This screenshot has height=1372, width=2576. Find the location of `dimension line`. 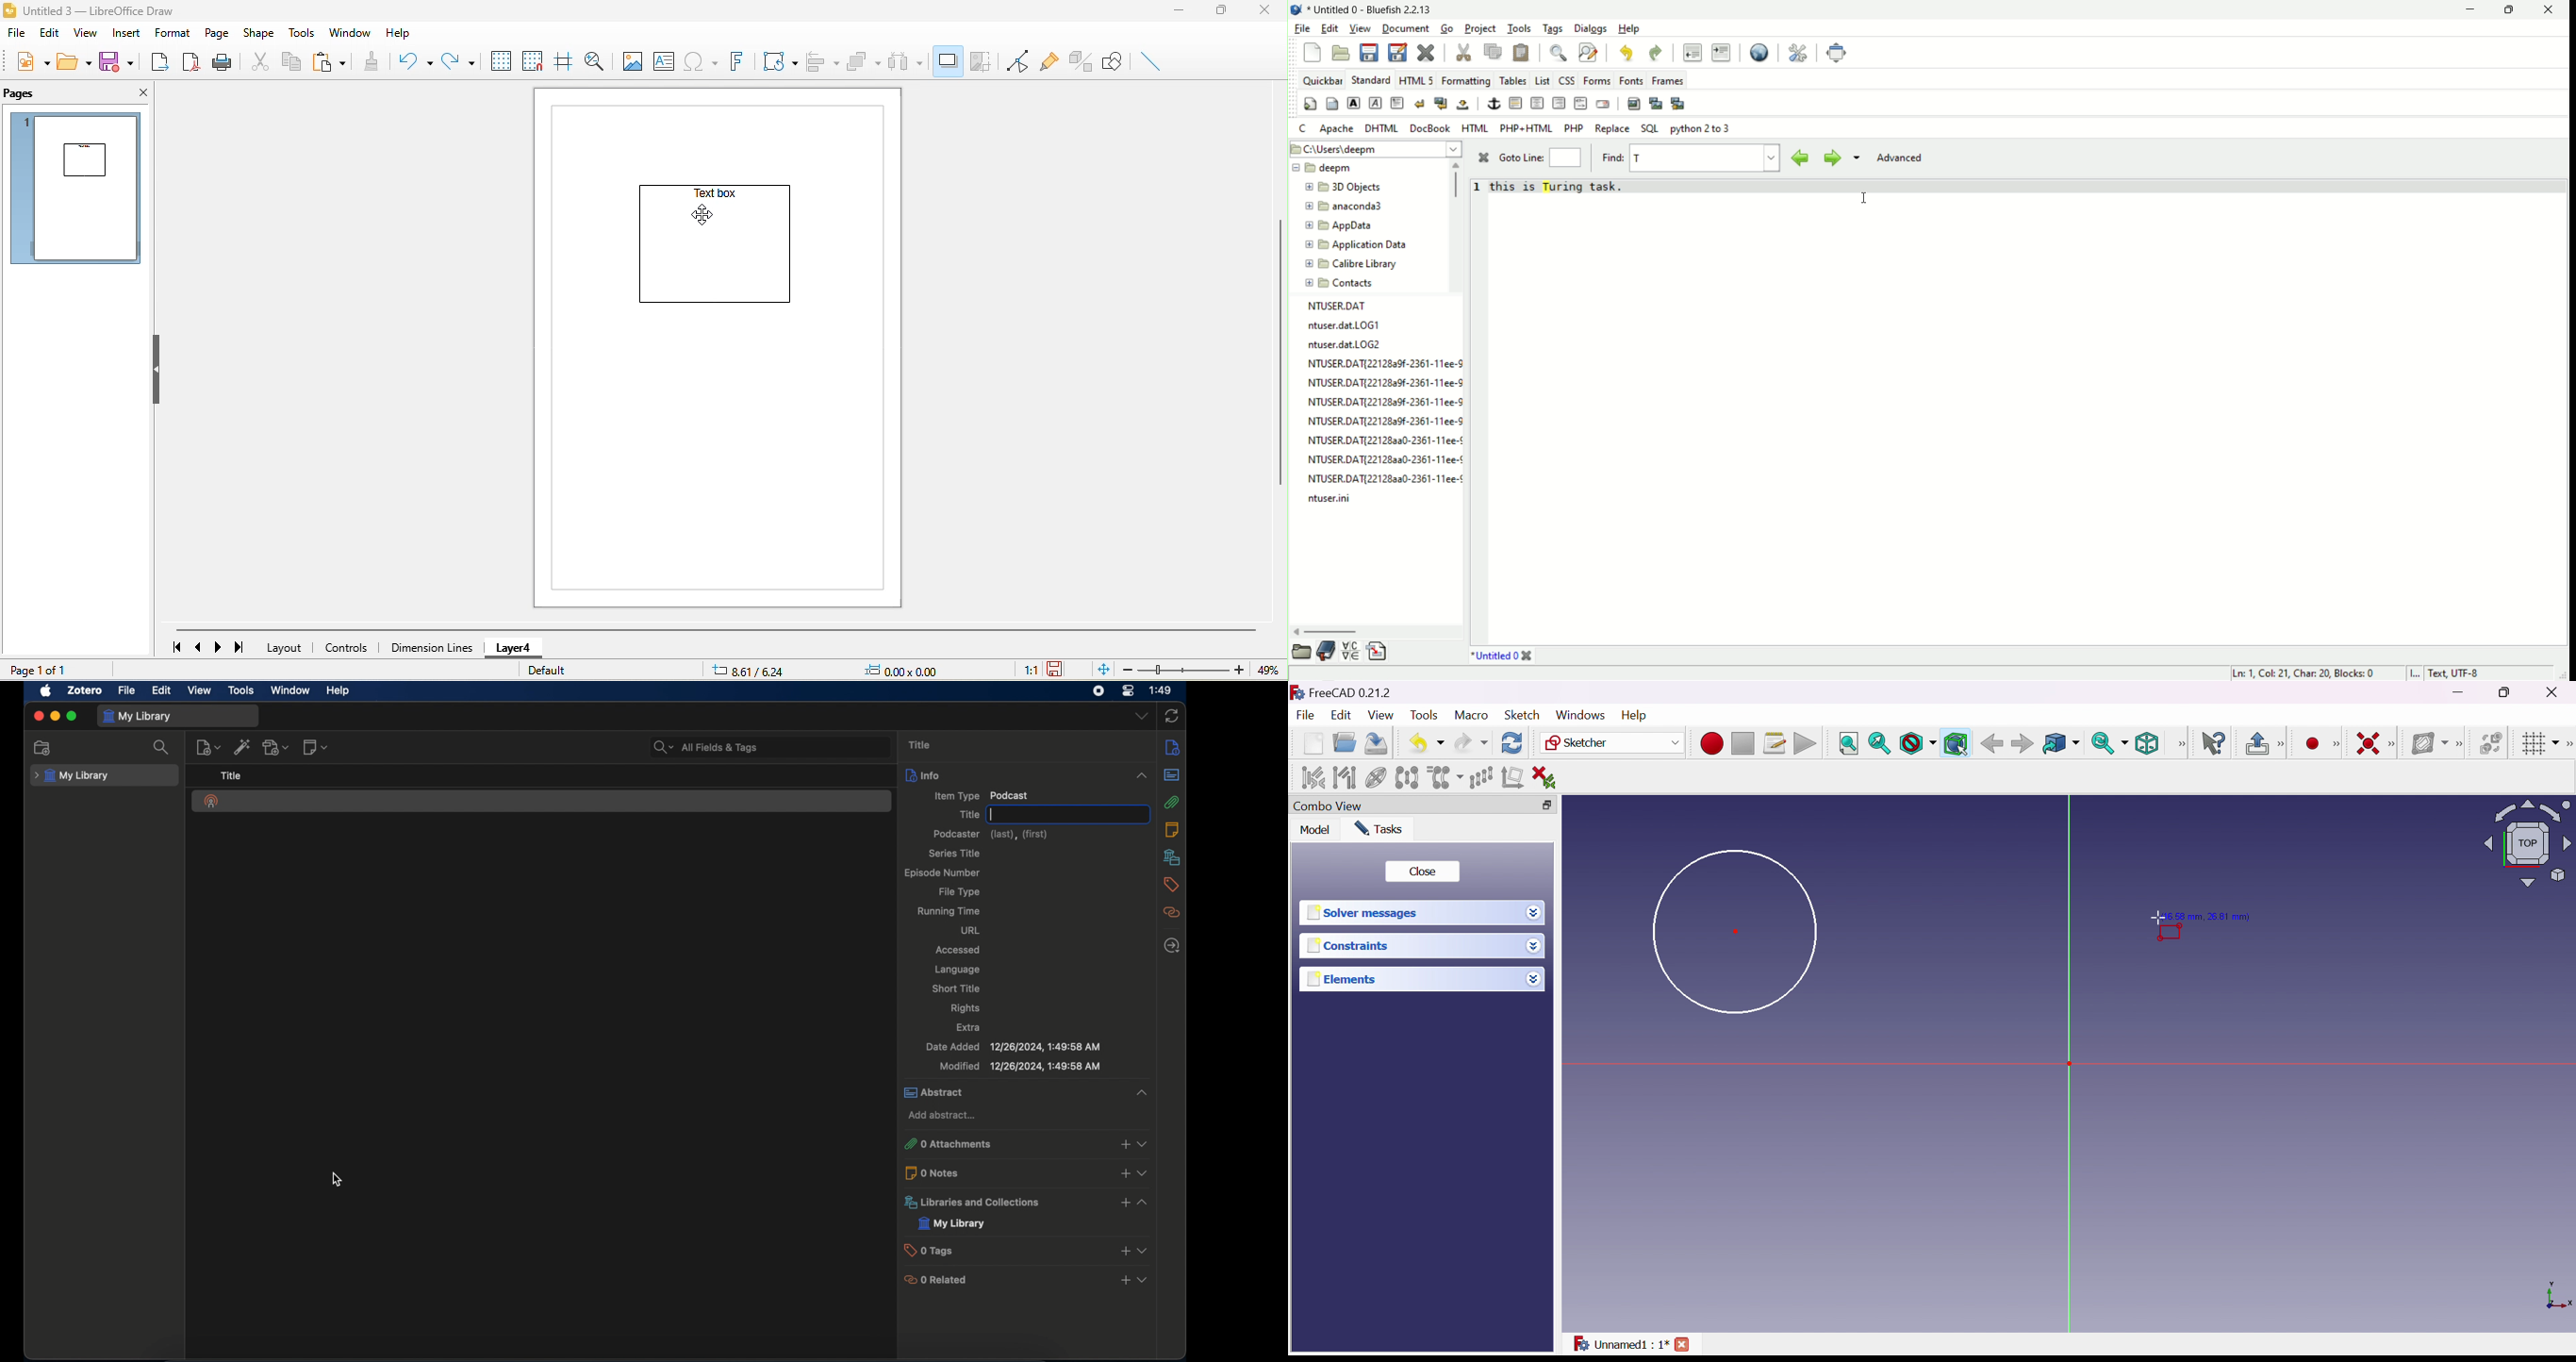

dimension line is located at coordinates (430, 646).